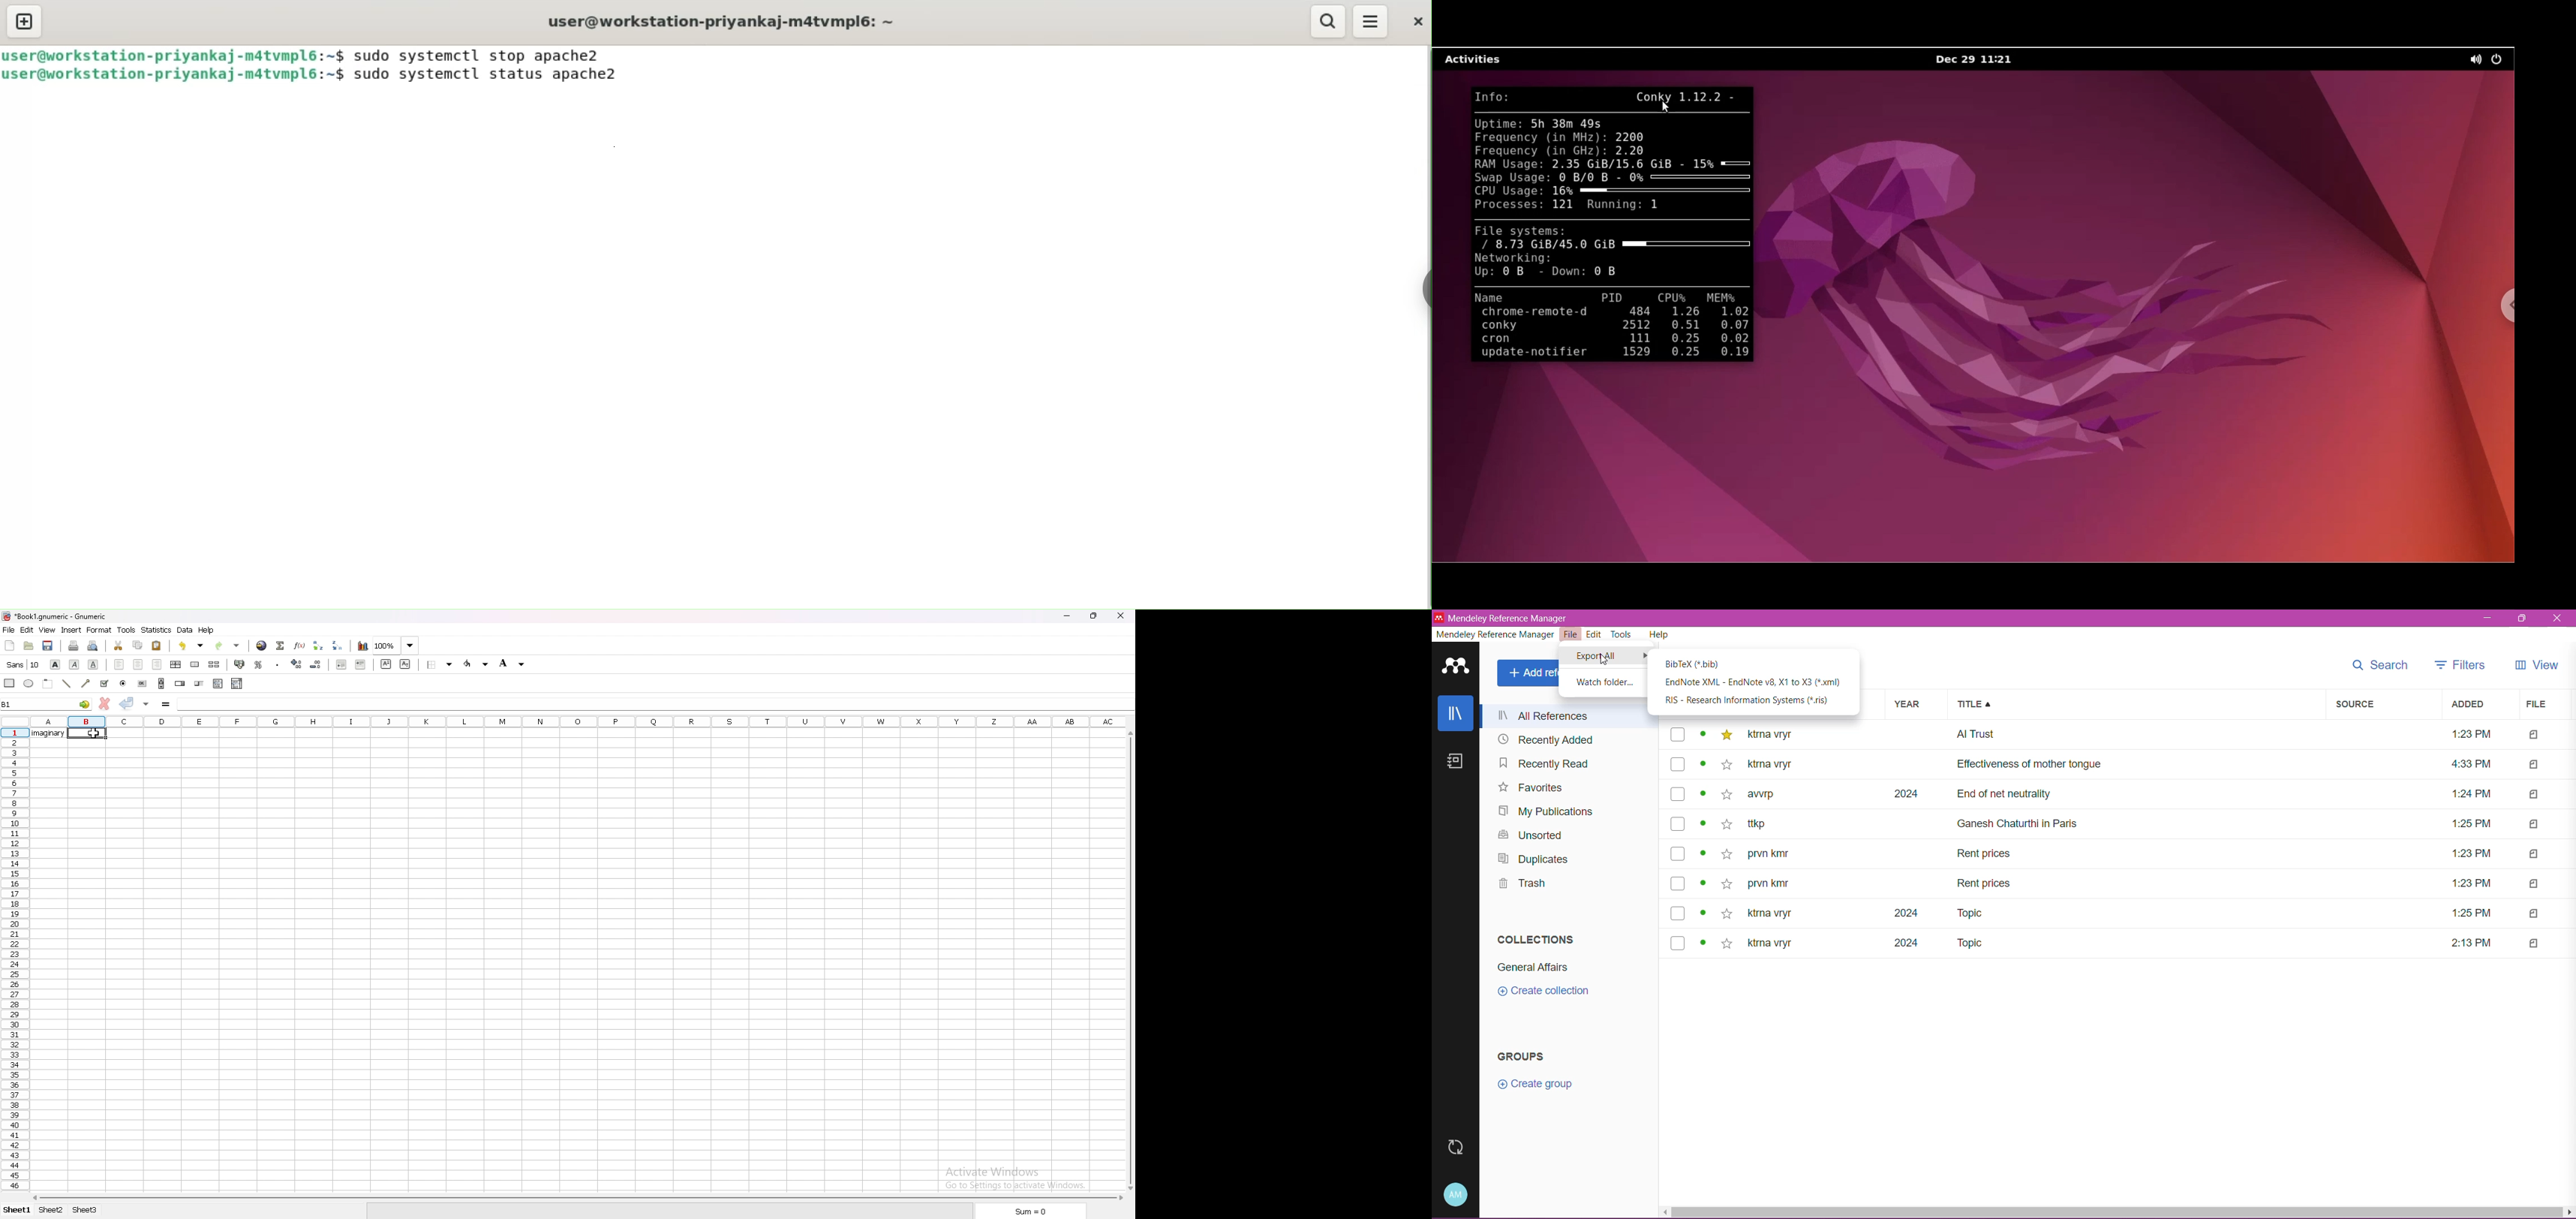  Describe the element at coordinates (1500, 636) in the screenshot. I see `Mendeley Reference Manager` at that location.